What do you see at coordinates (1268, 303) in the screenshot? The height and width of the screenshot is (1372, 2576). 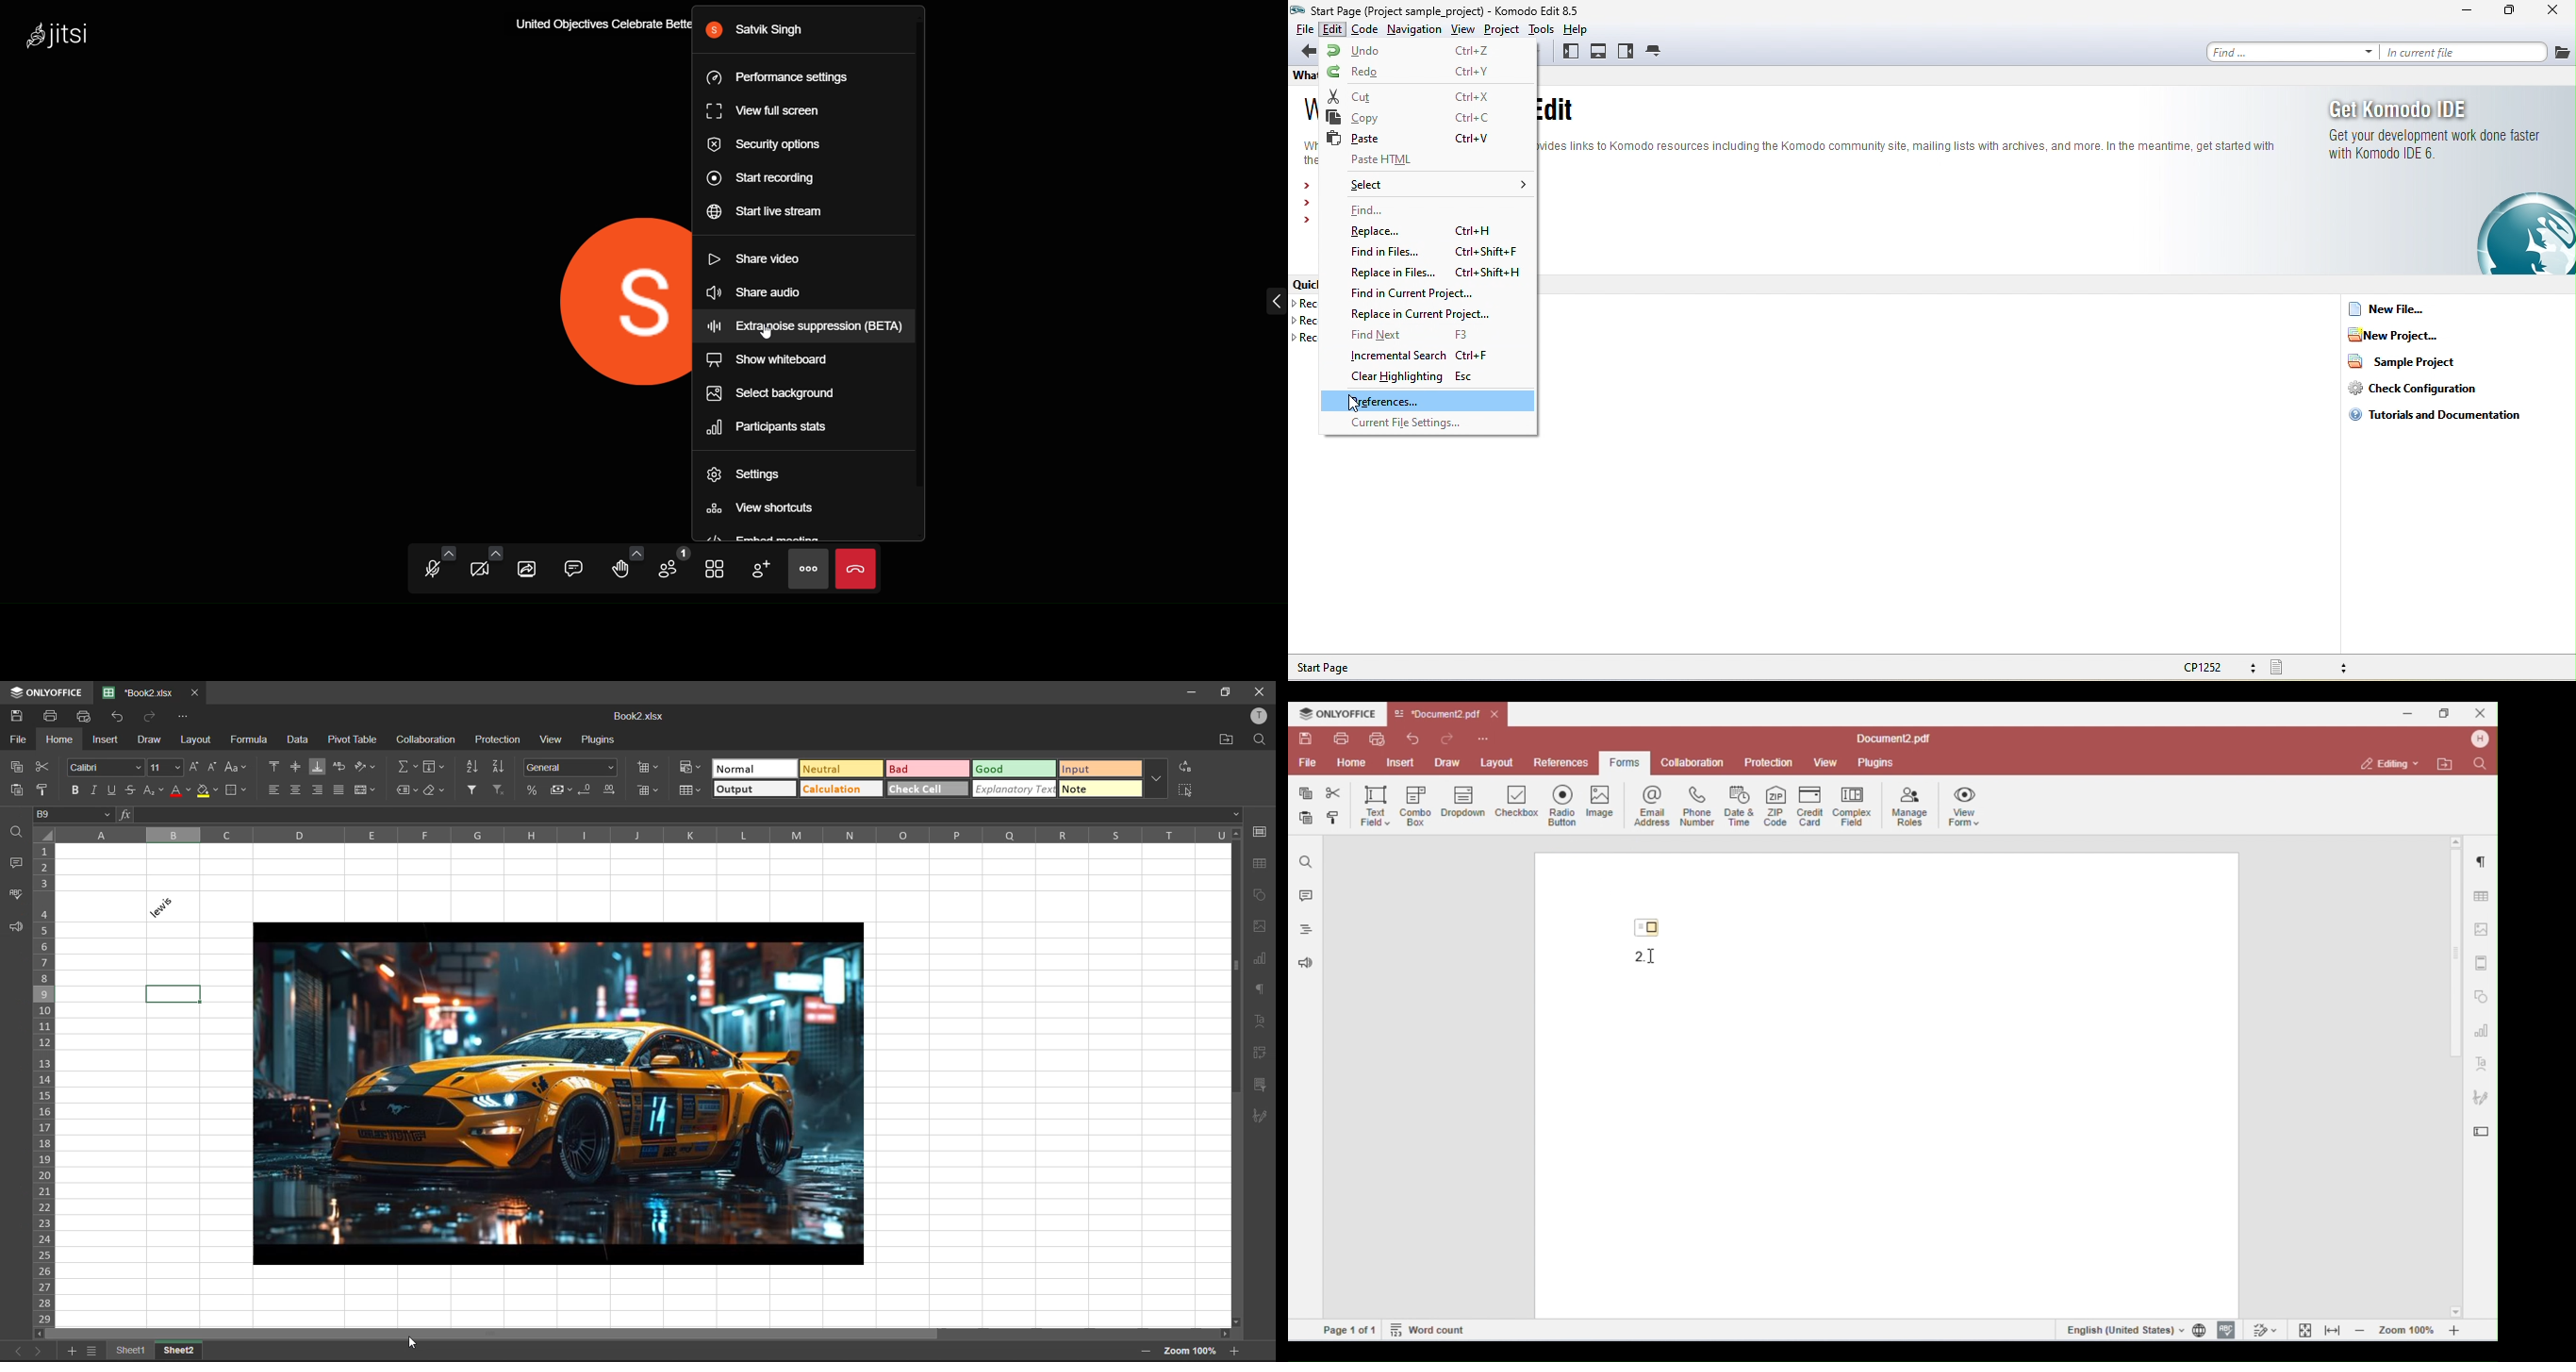 I see `expand` at bounding box center [1268, 303].